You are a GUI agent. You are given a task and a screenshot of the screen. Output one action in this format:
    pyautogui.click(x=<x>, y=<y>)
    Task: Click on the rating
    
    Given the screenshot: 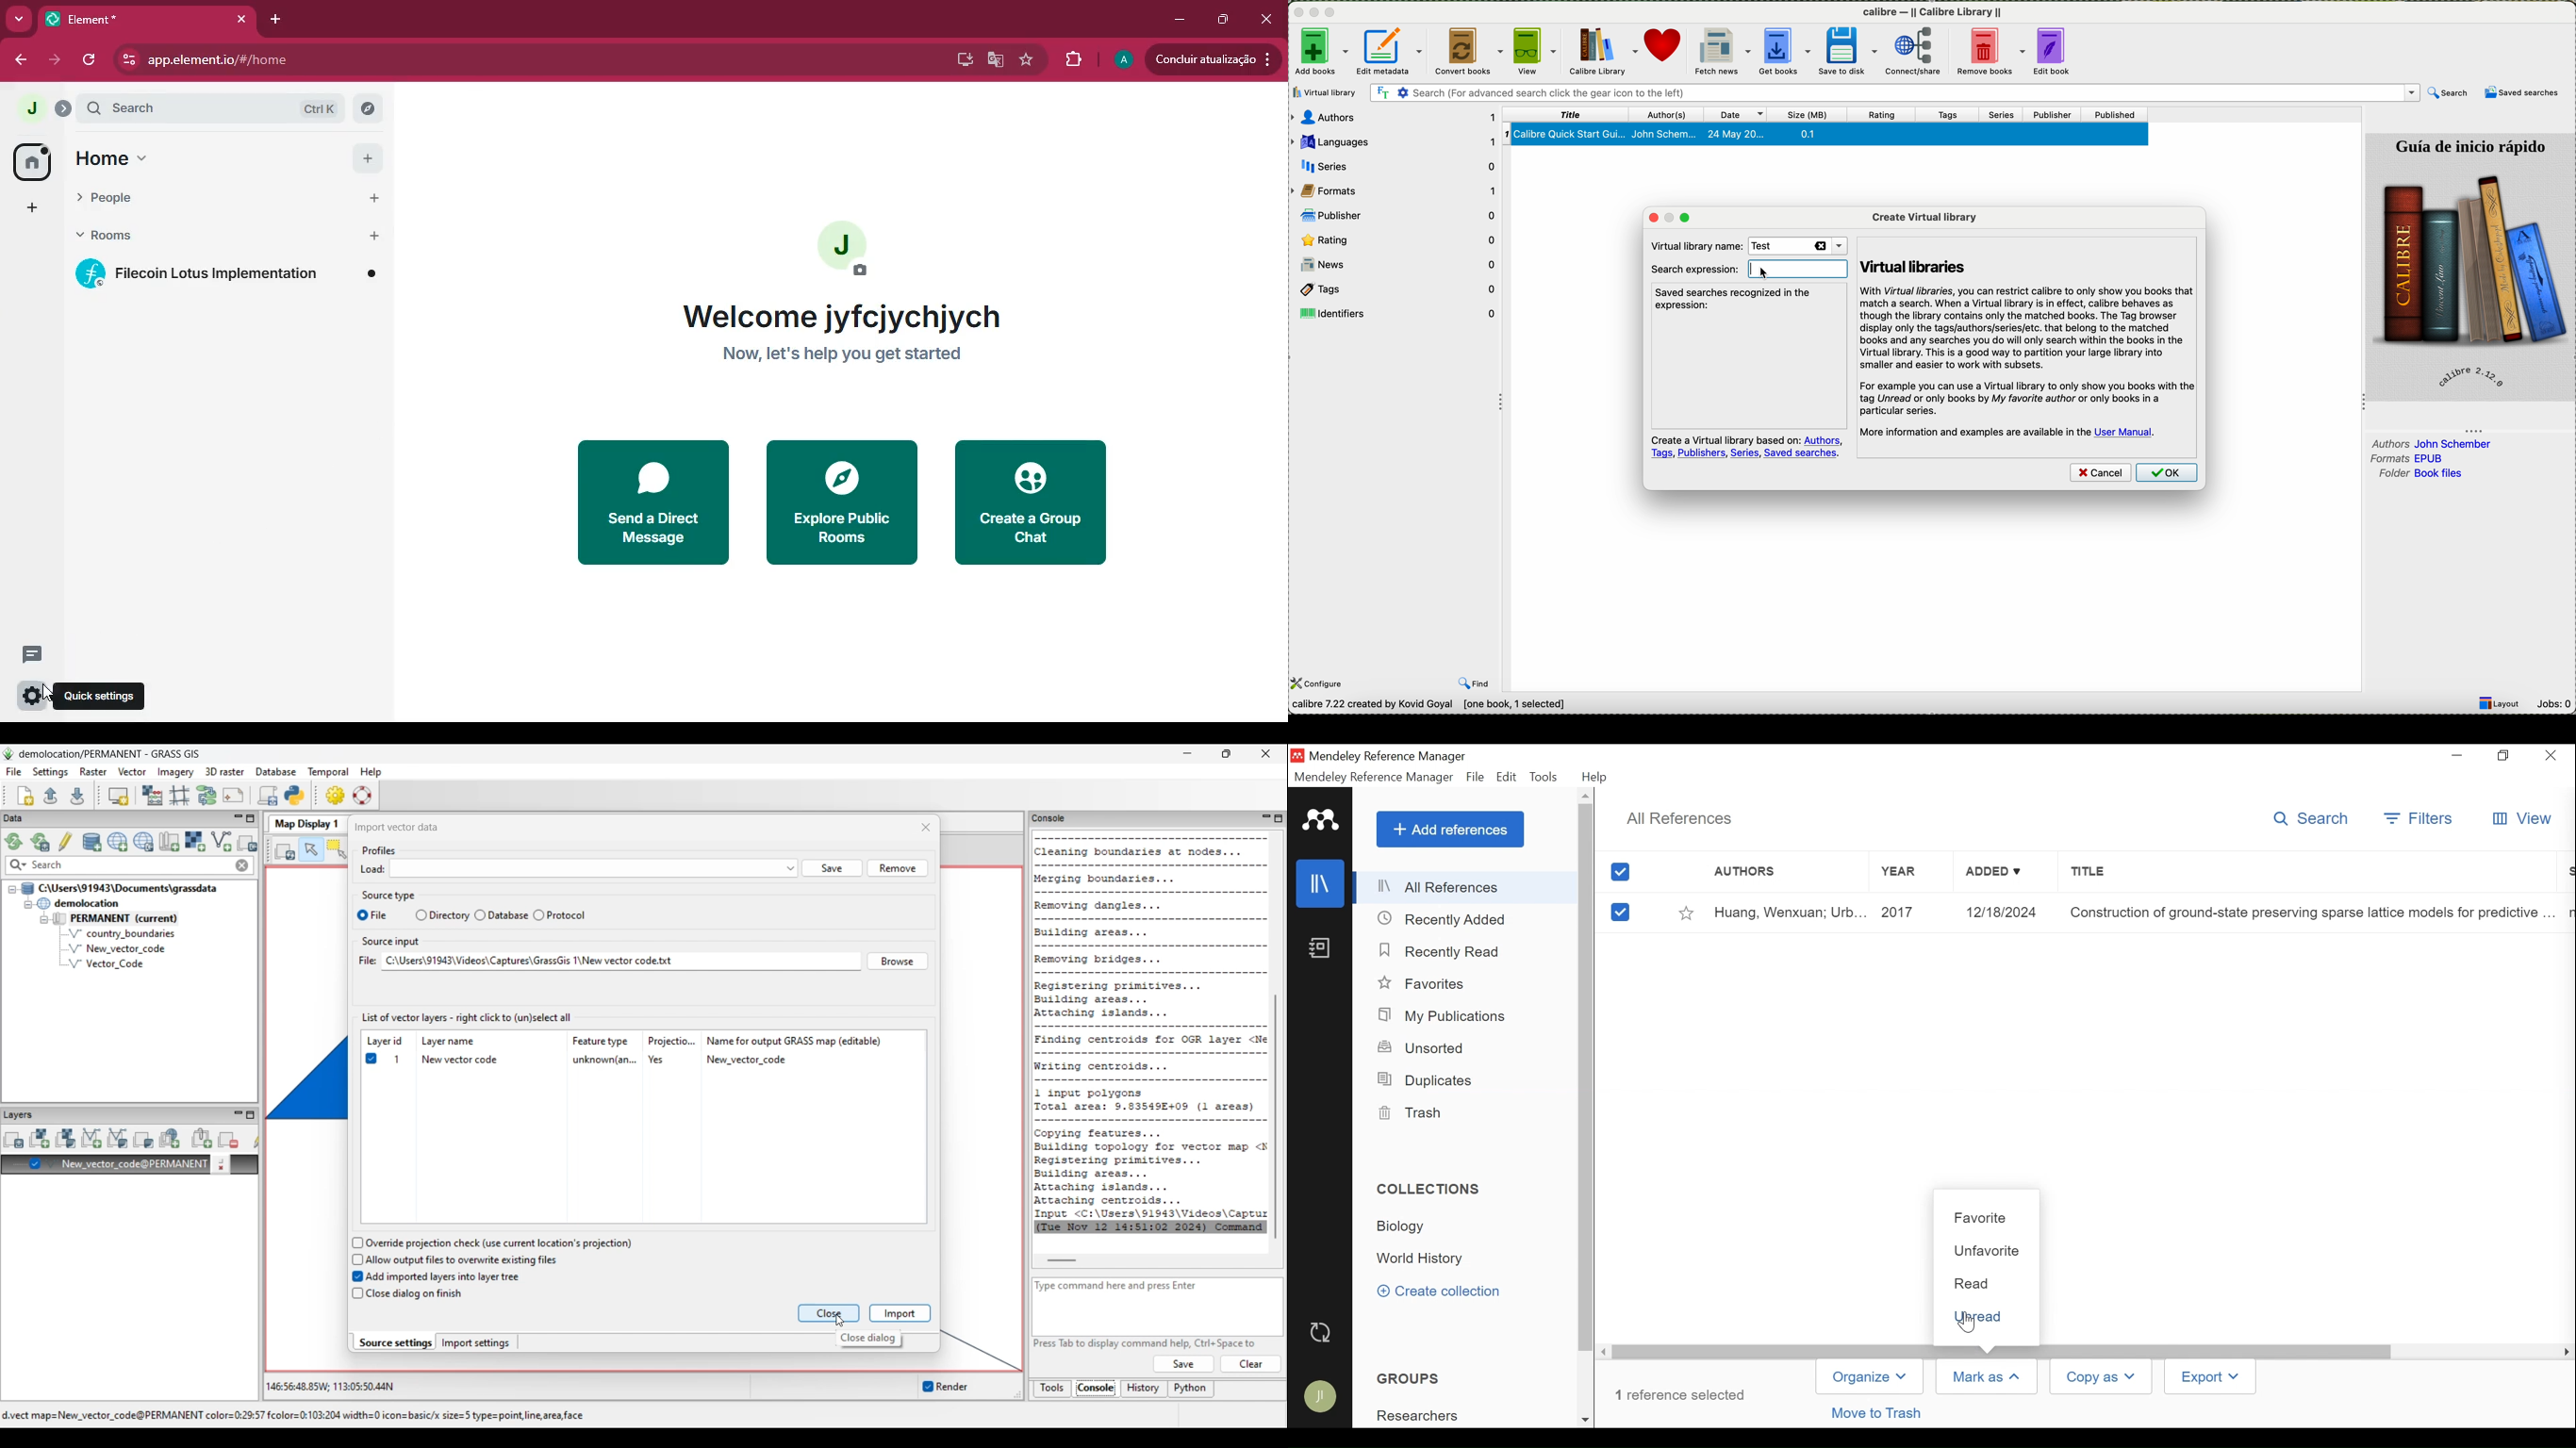 What is the action you would take?
    pyautogui.click(x=1884, y=113)
    